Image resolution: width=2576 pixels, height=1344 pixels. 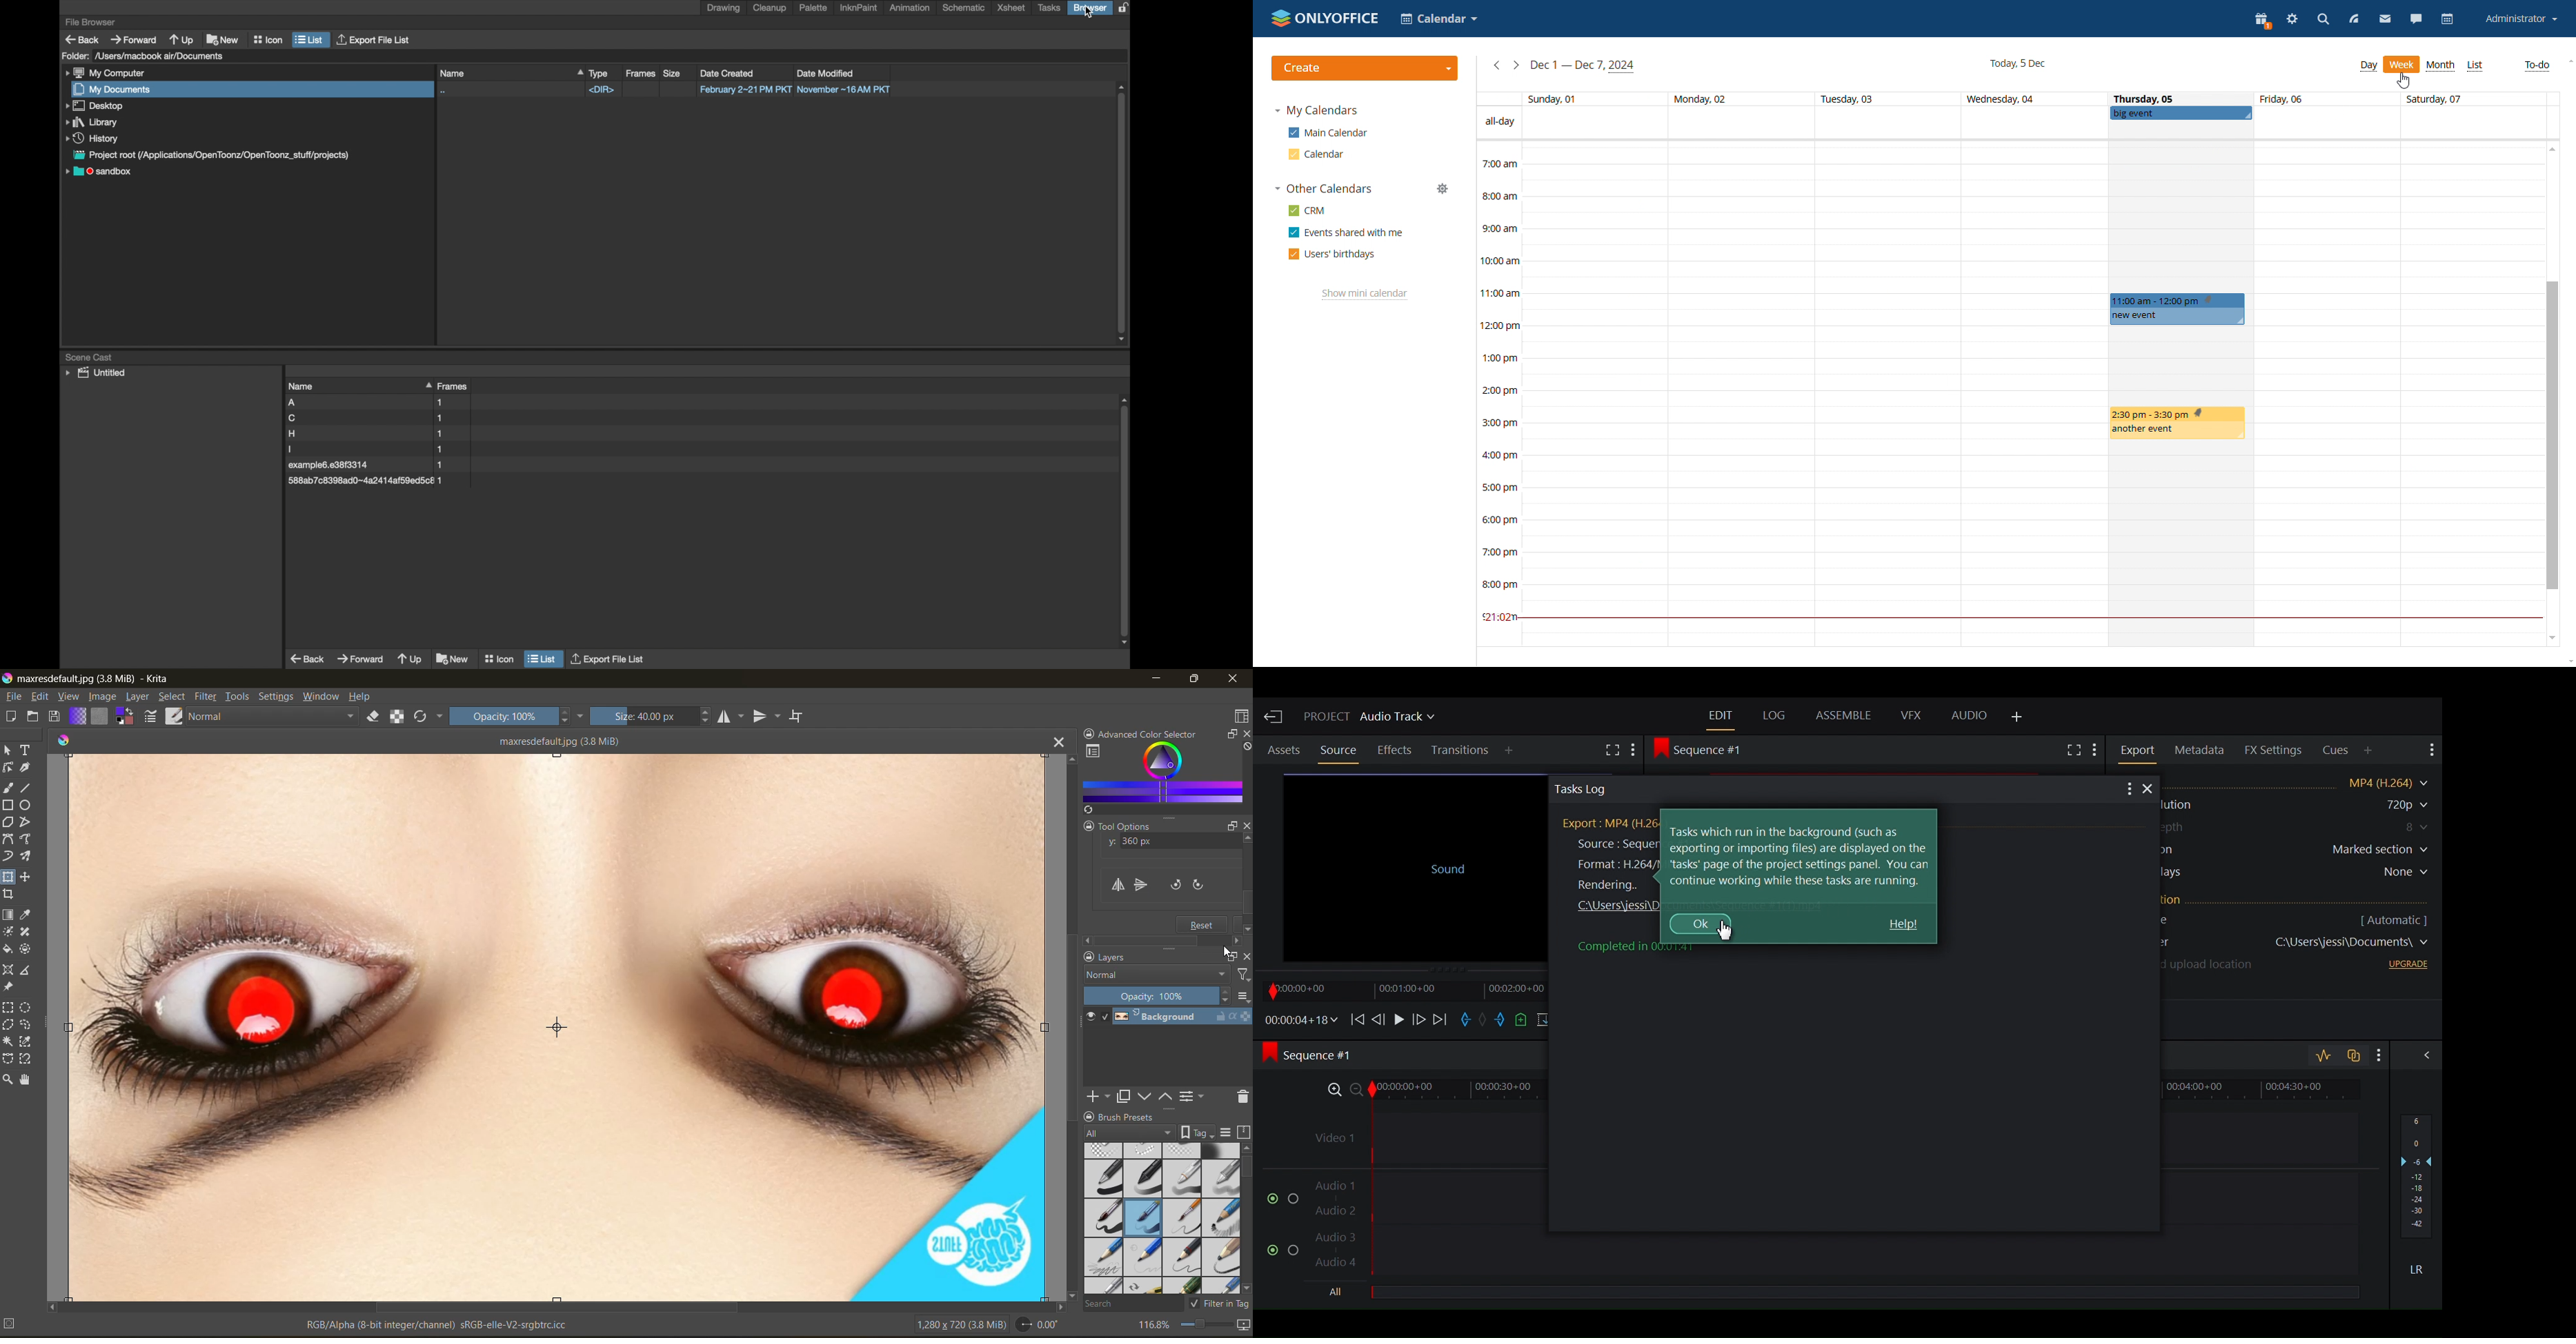 What do you see at coordinates (1703, 749) in the screenshot?
I see `Sequence #1` at bounding box center [1703, 749].